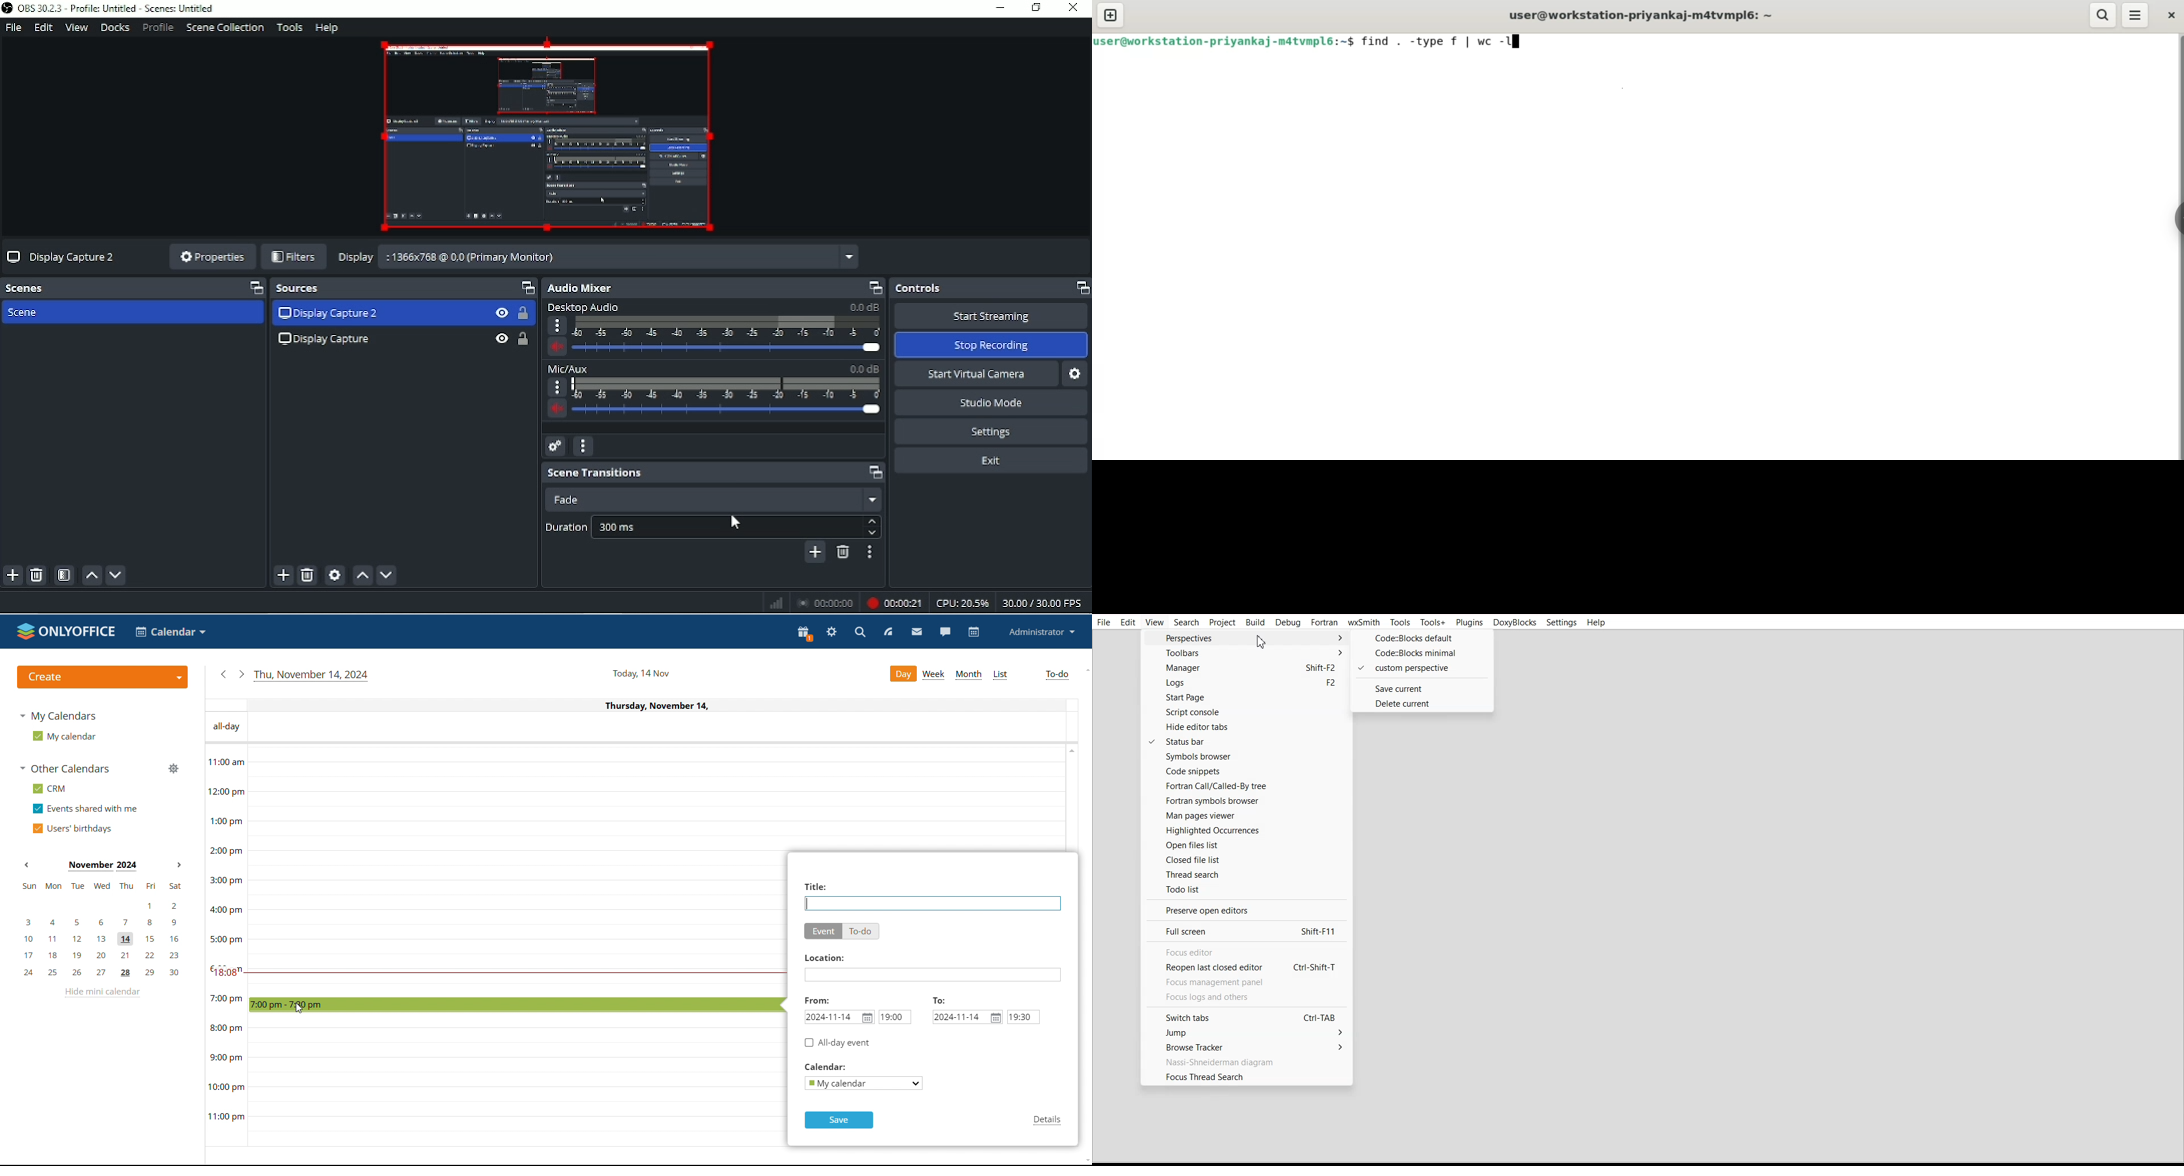 Image resolution: width=2184 pixels, height=1176 pixels. What do you see at coordinates (619, 257) in the screenshot?
I see `:1366x768 @ 0,0 (Primary Monitor)` at bounding box center [619, 257].